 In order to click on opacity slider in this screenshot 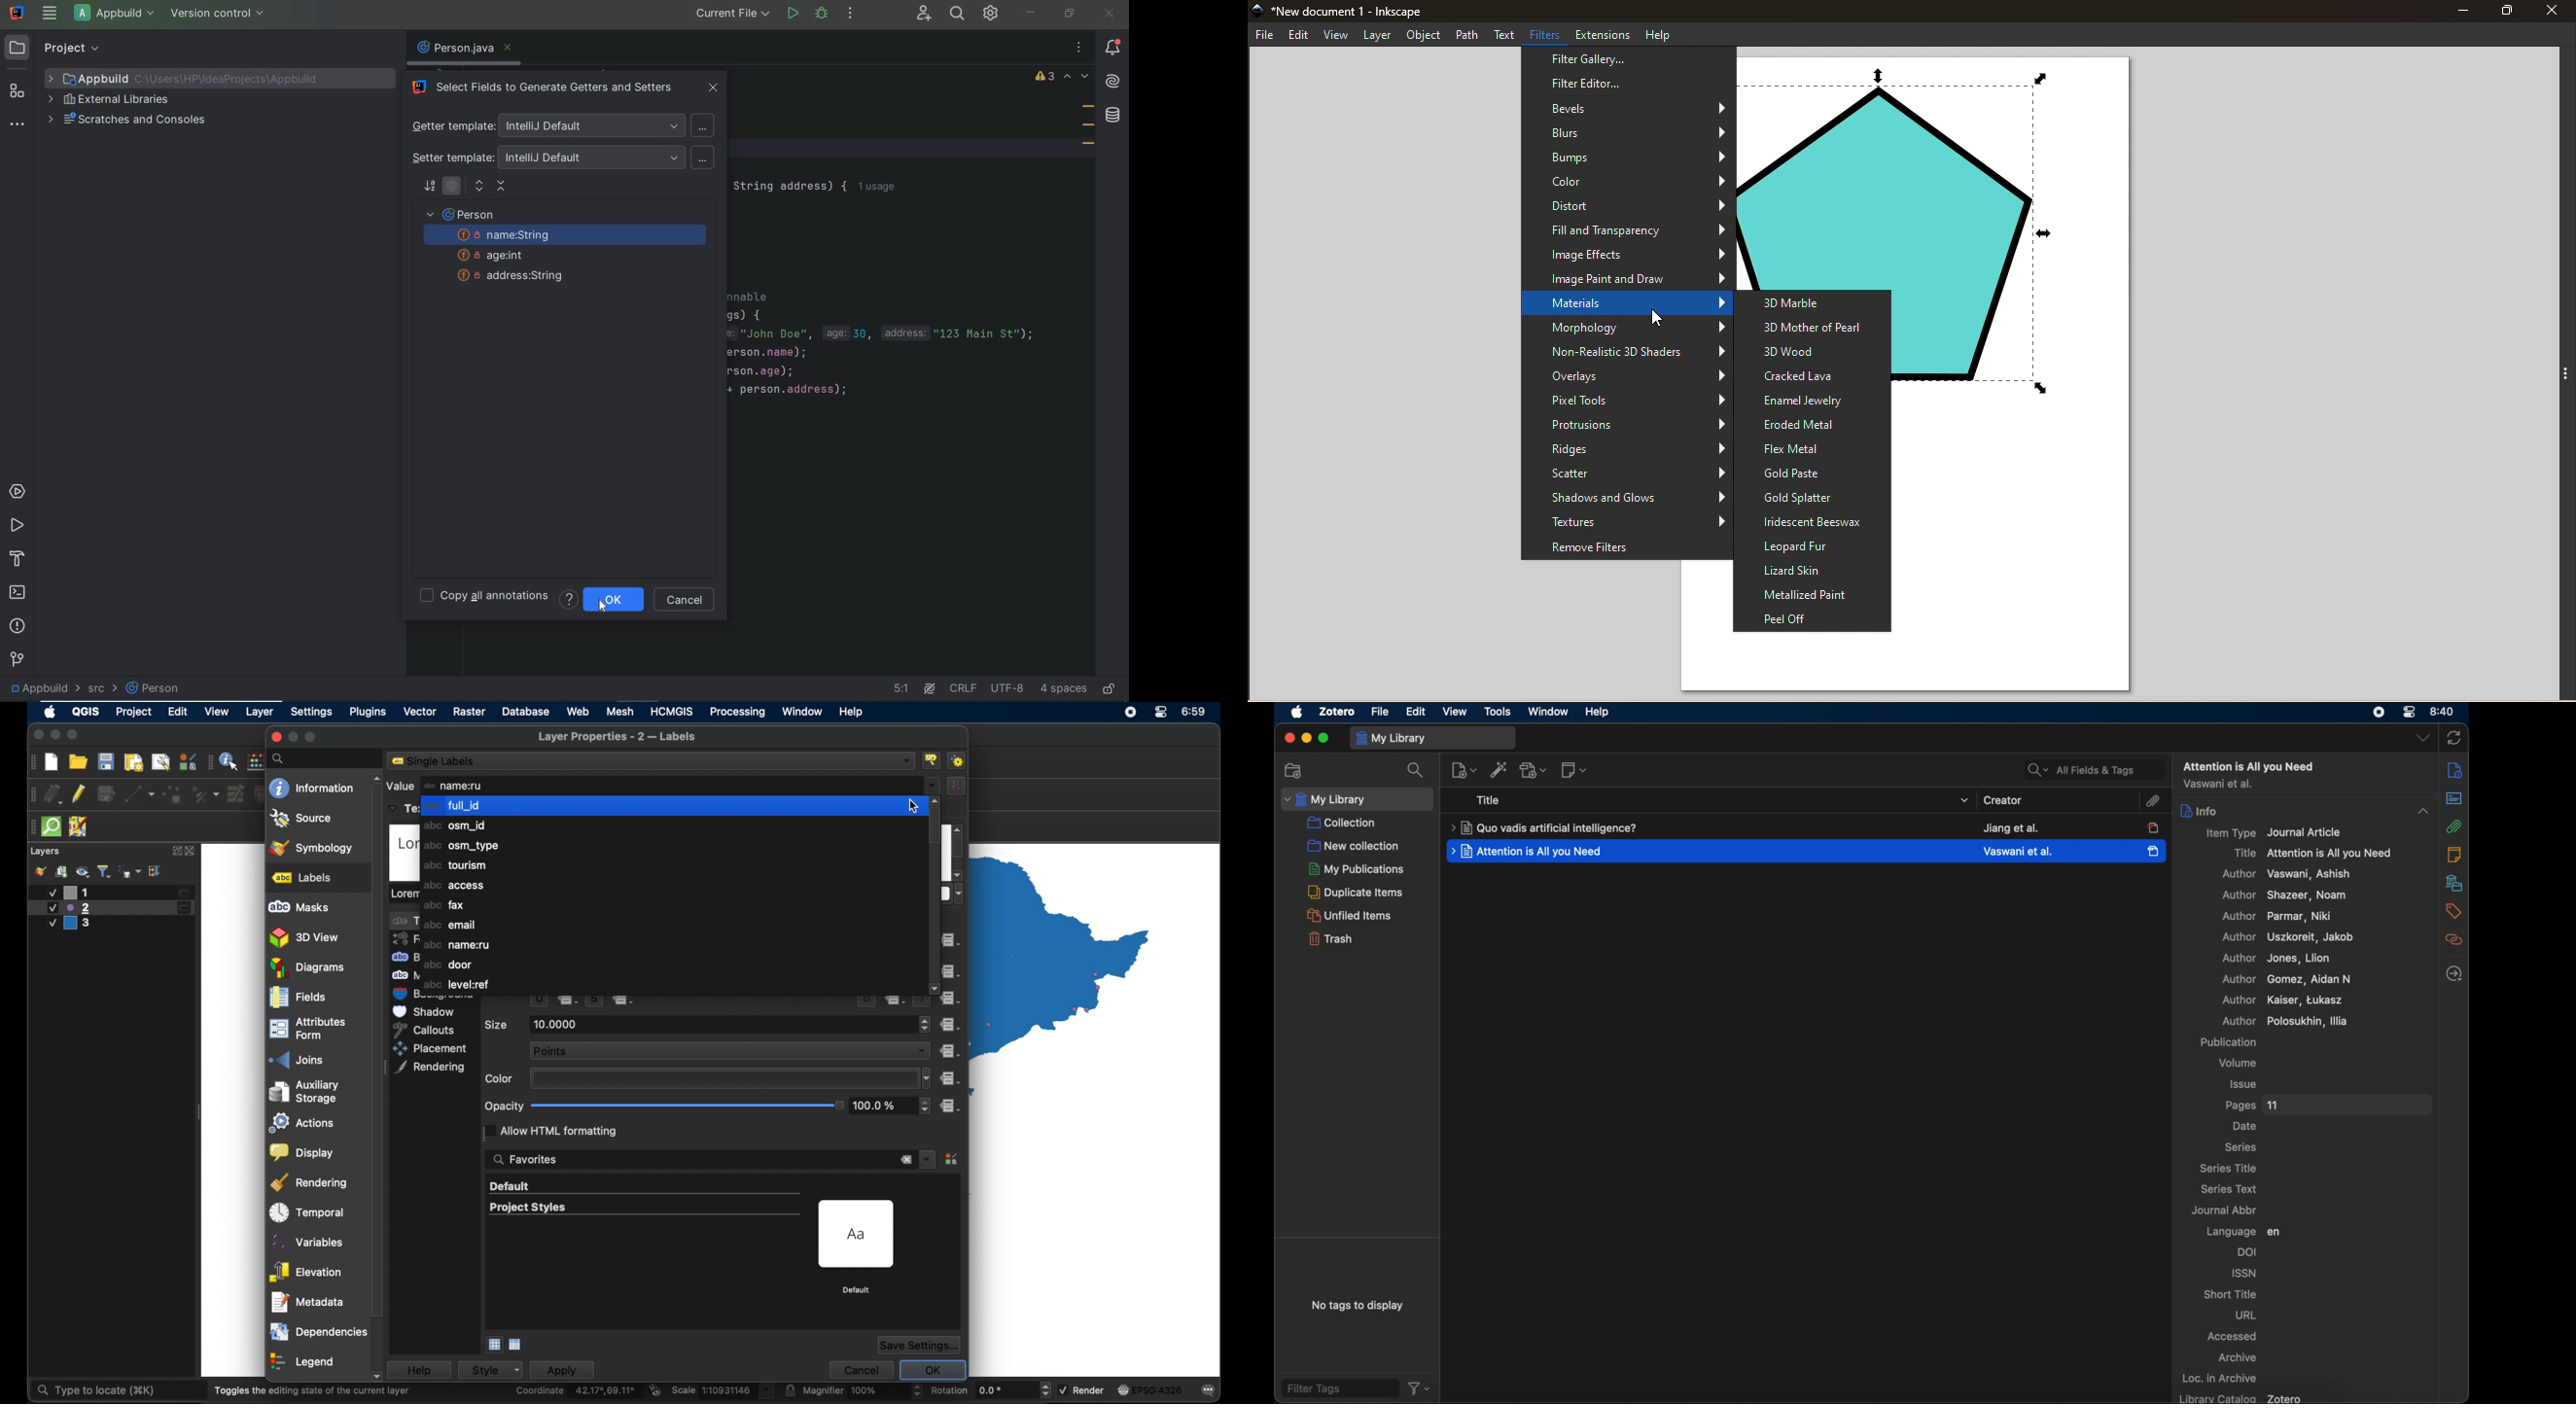, I will do `click(688, 1106)`.